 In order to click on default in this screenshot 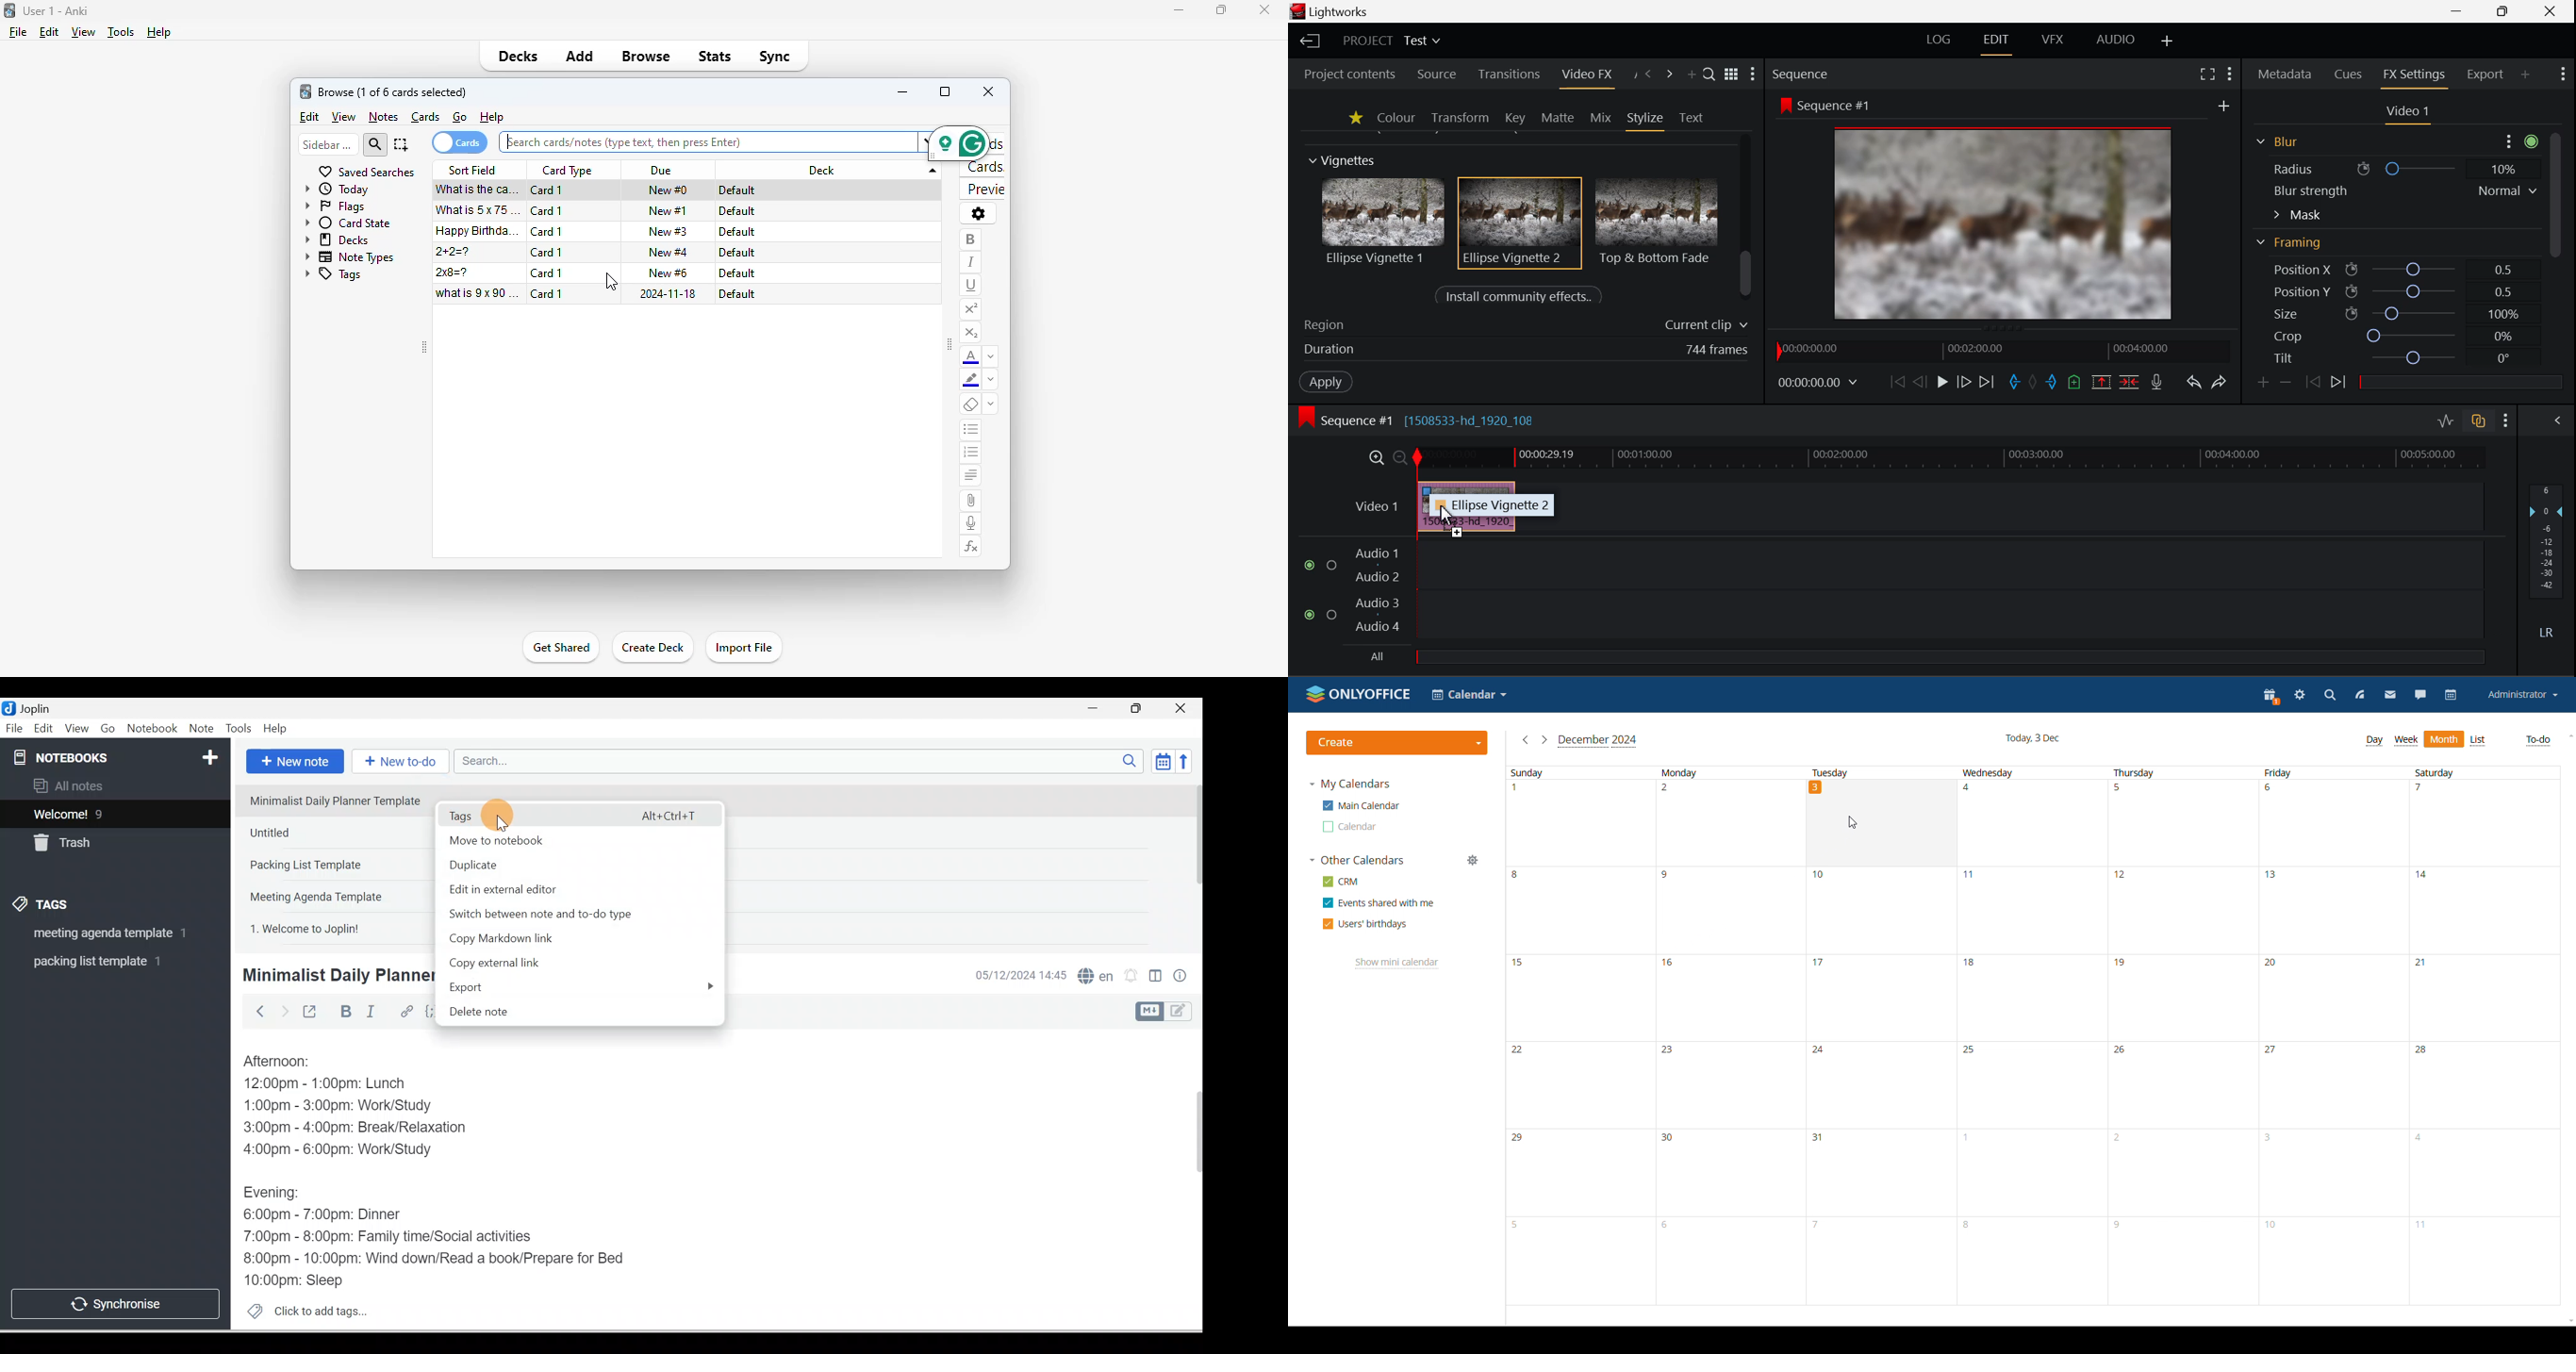, I will do `click(736, 273)`.